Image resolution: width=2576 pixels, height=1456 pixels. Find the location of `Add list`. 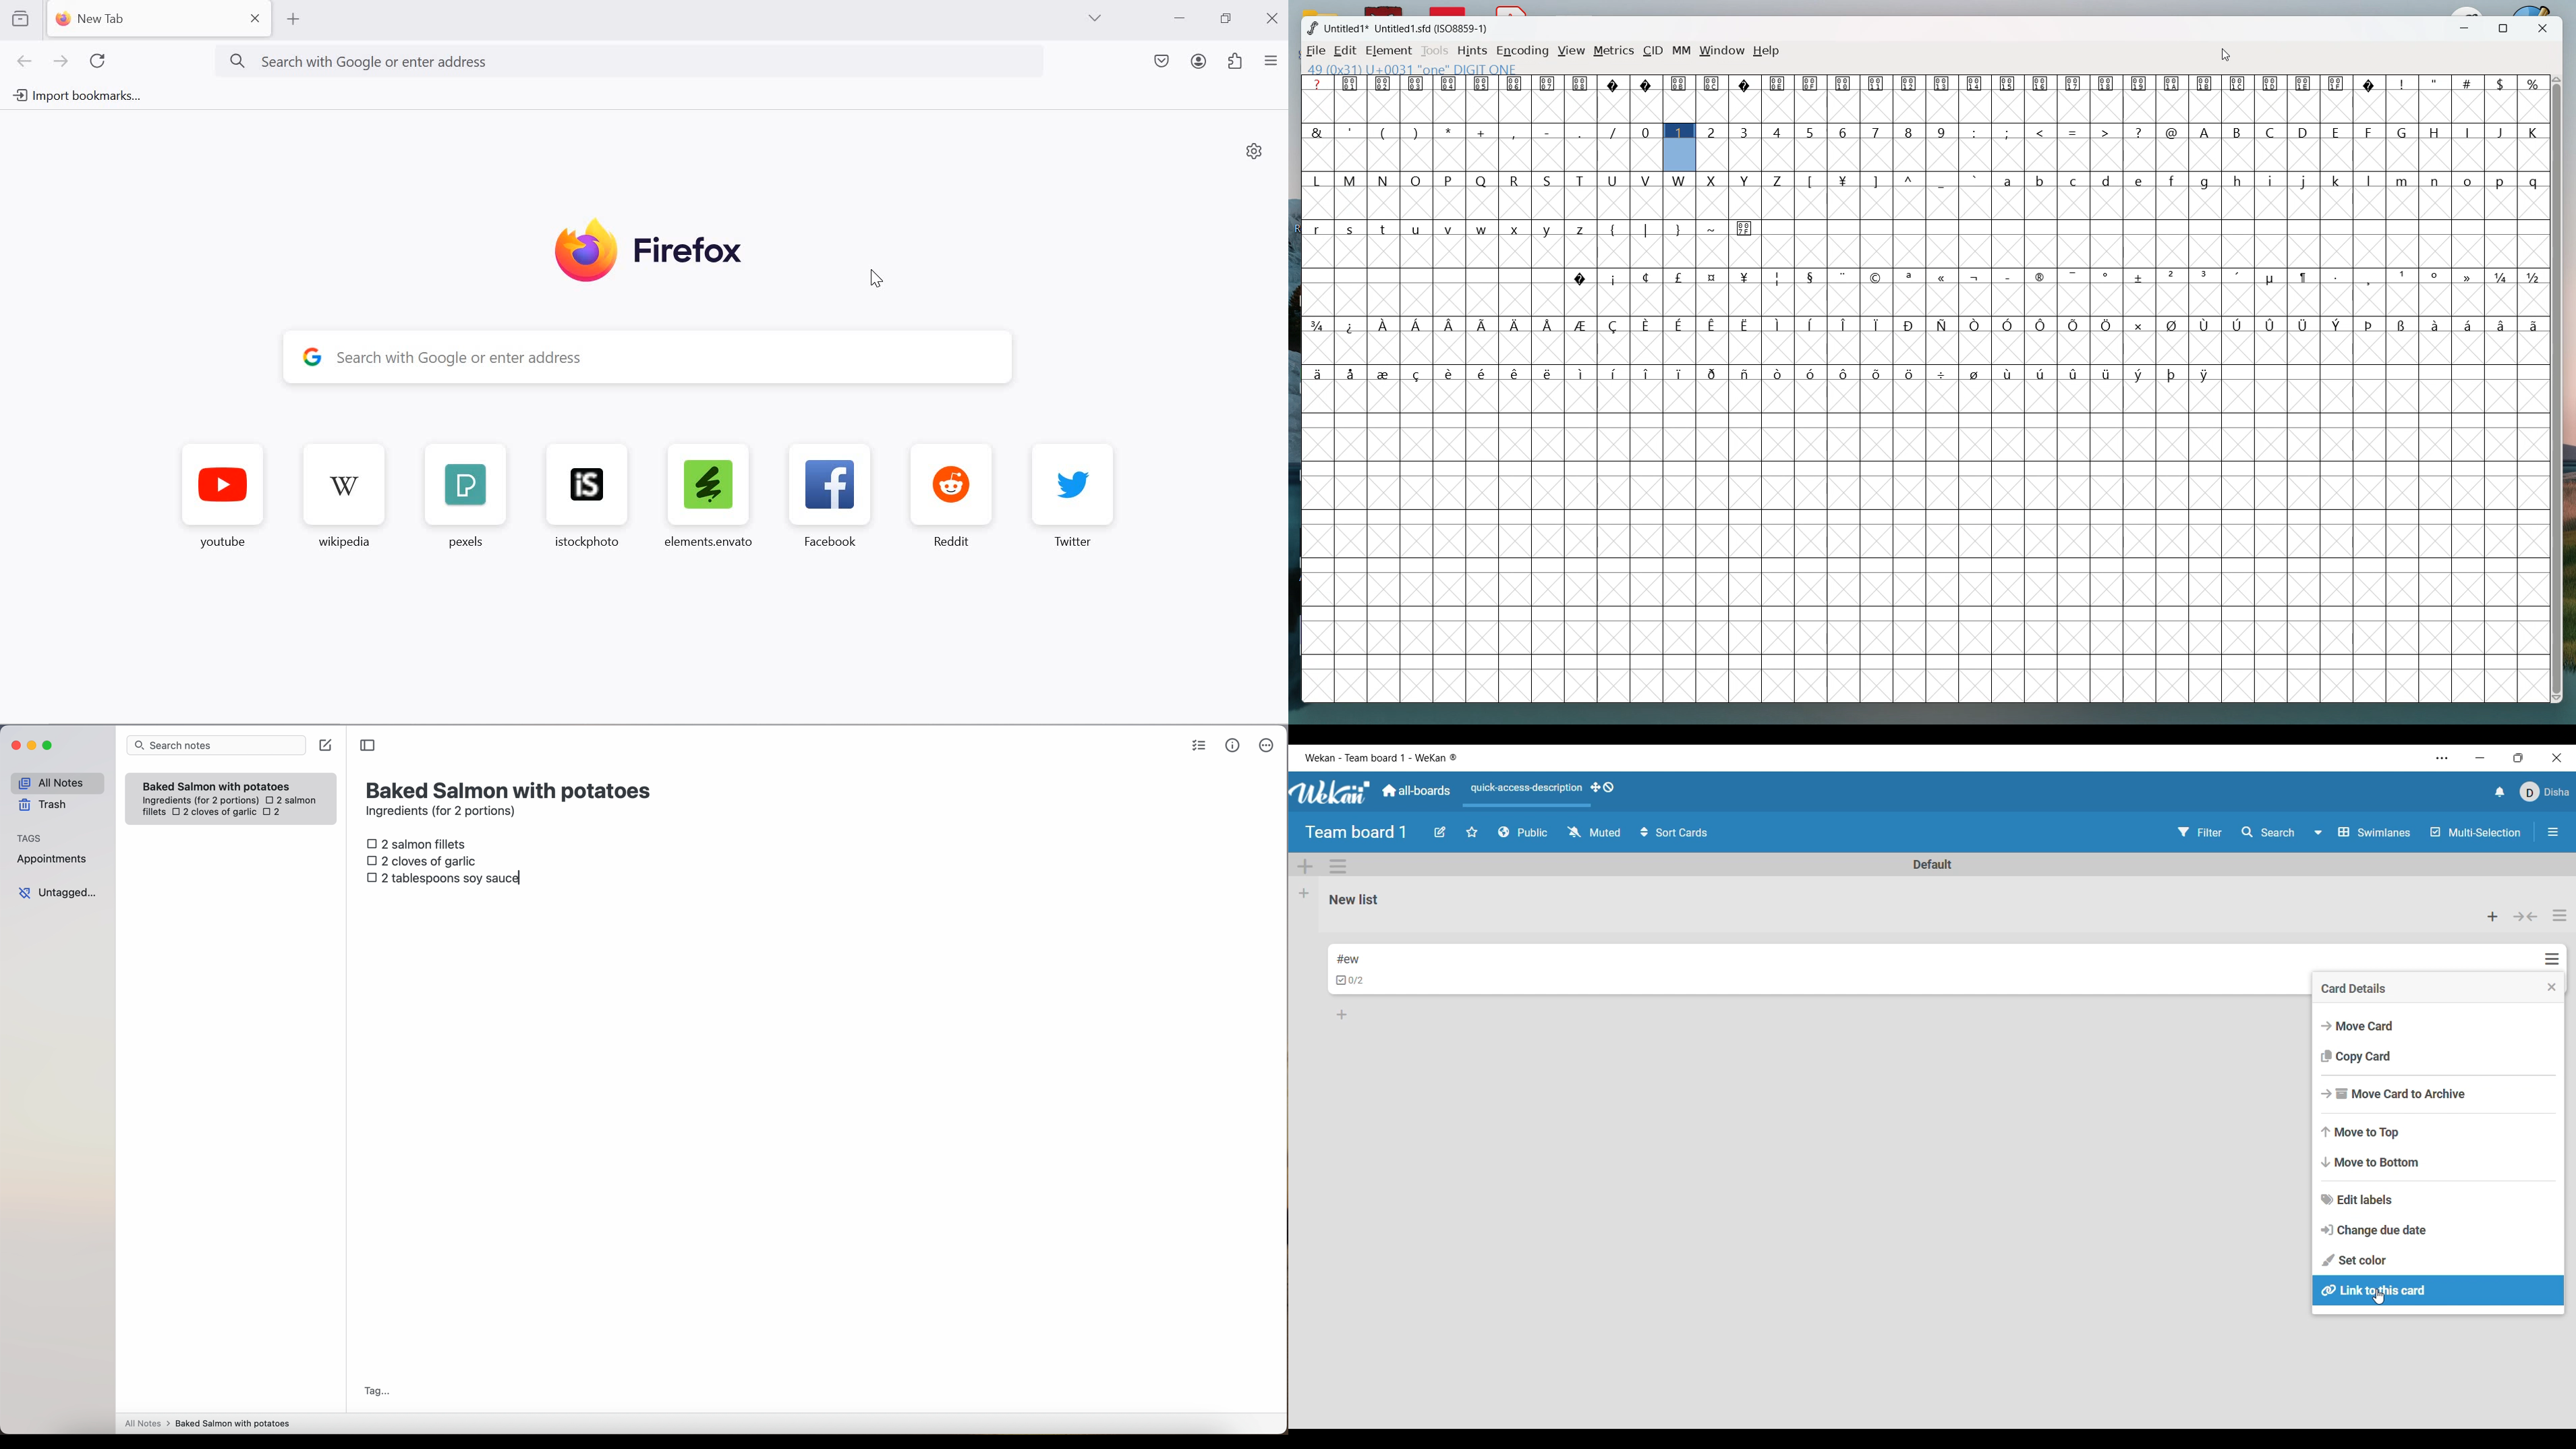

Add list is located at coordinates (1304, 894).